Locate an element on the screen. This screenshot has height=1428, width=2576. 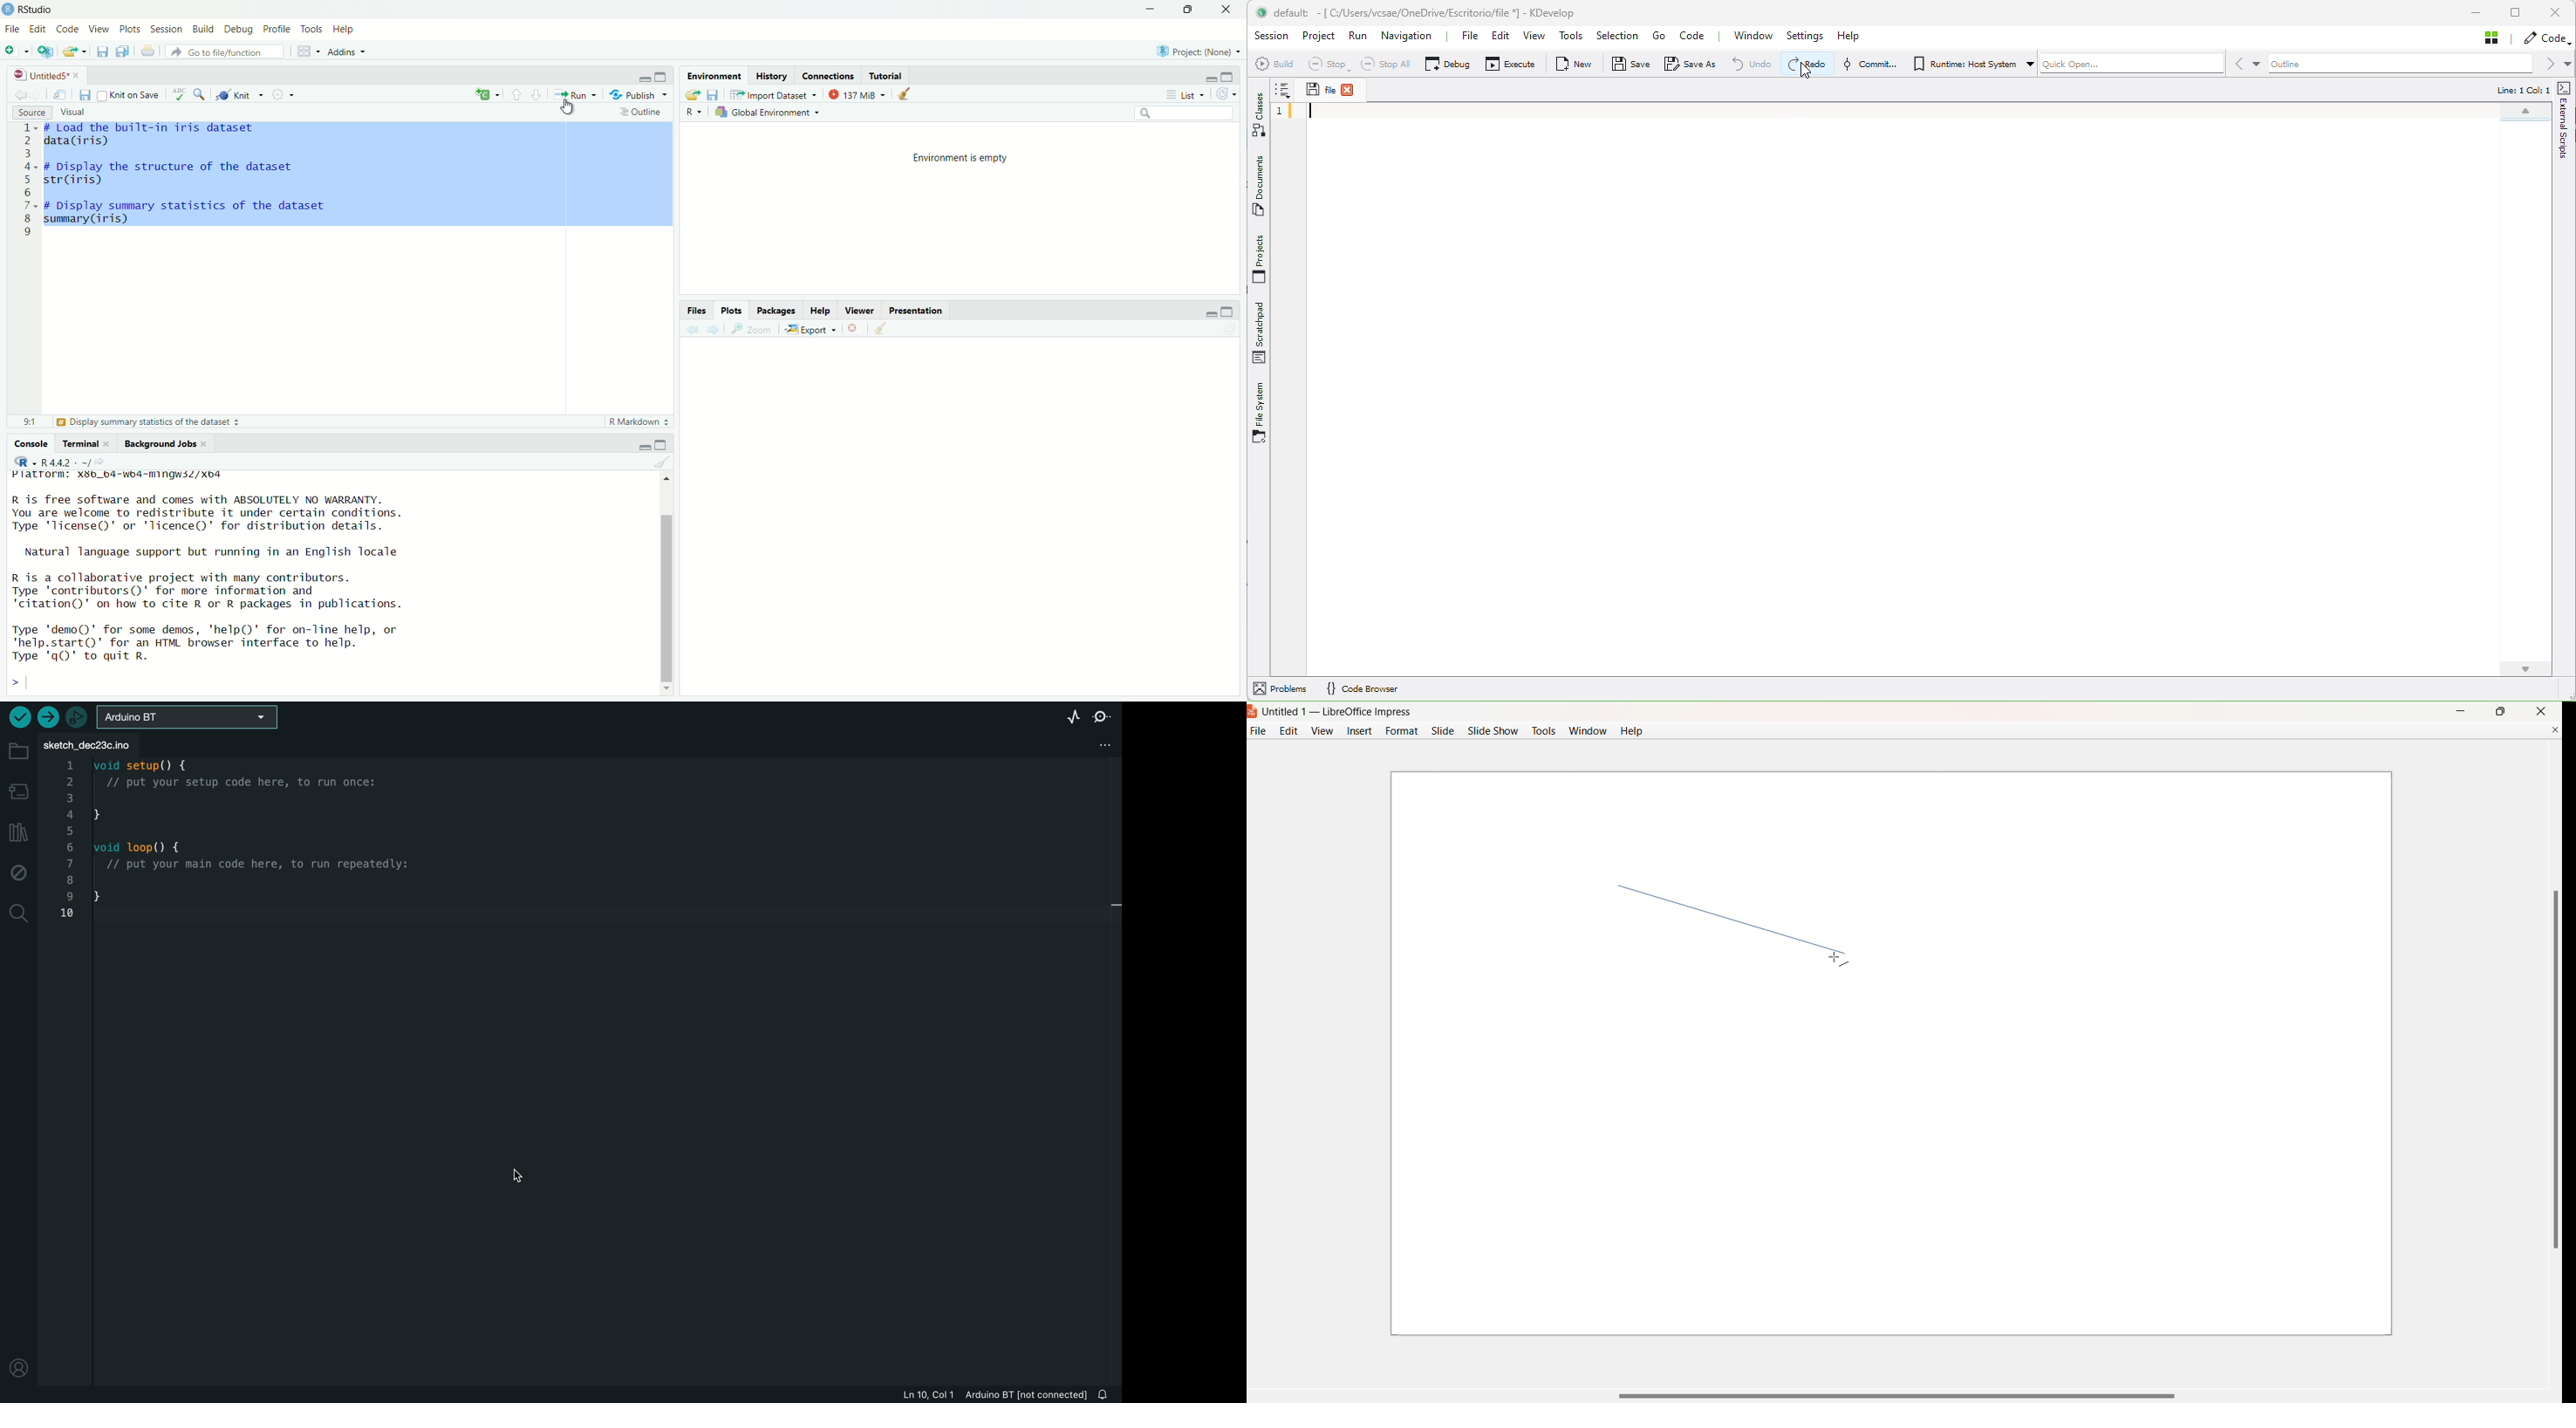
R 4.4.2 - ~/ is located at coordinates (61, 461).